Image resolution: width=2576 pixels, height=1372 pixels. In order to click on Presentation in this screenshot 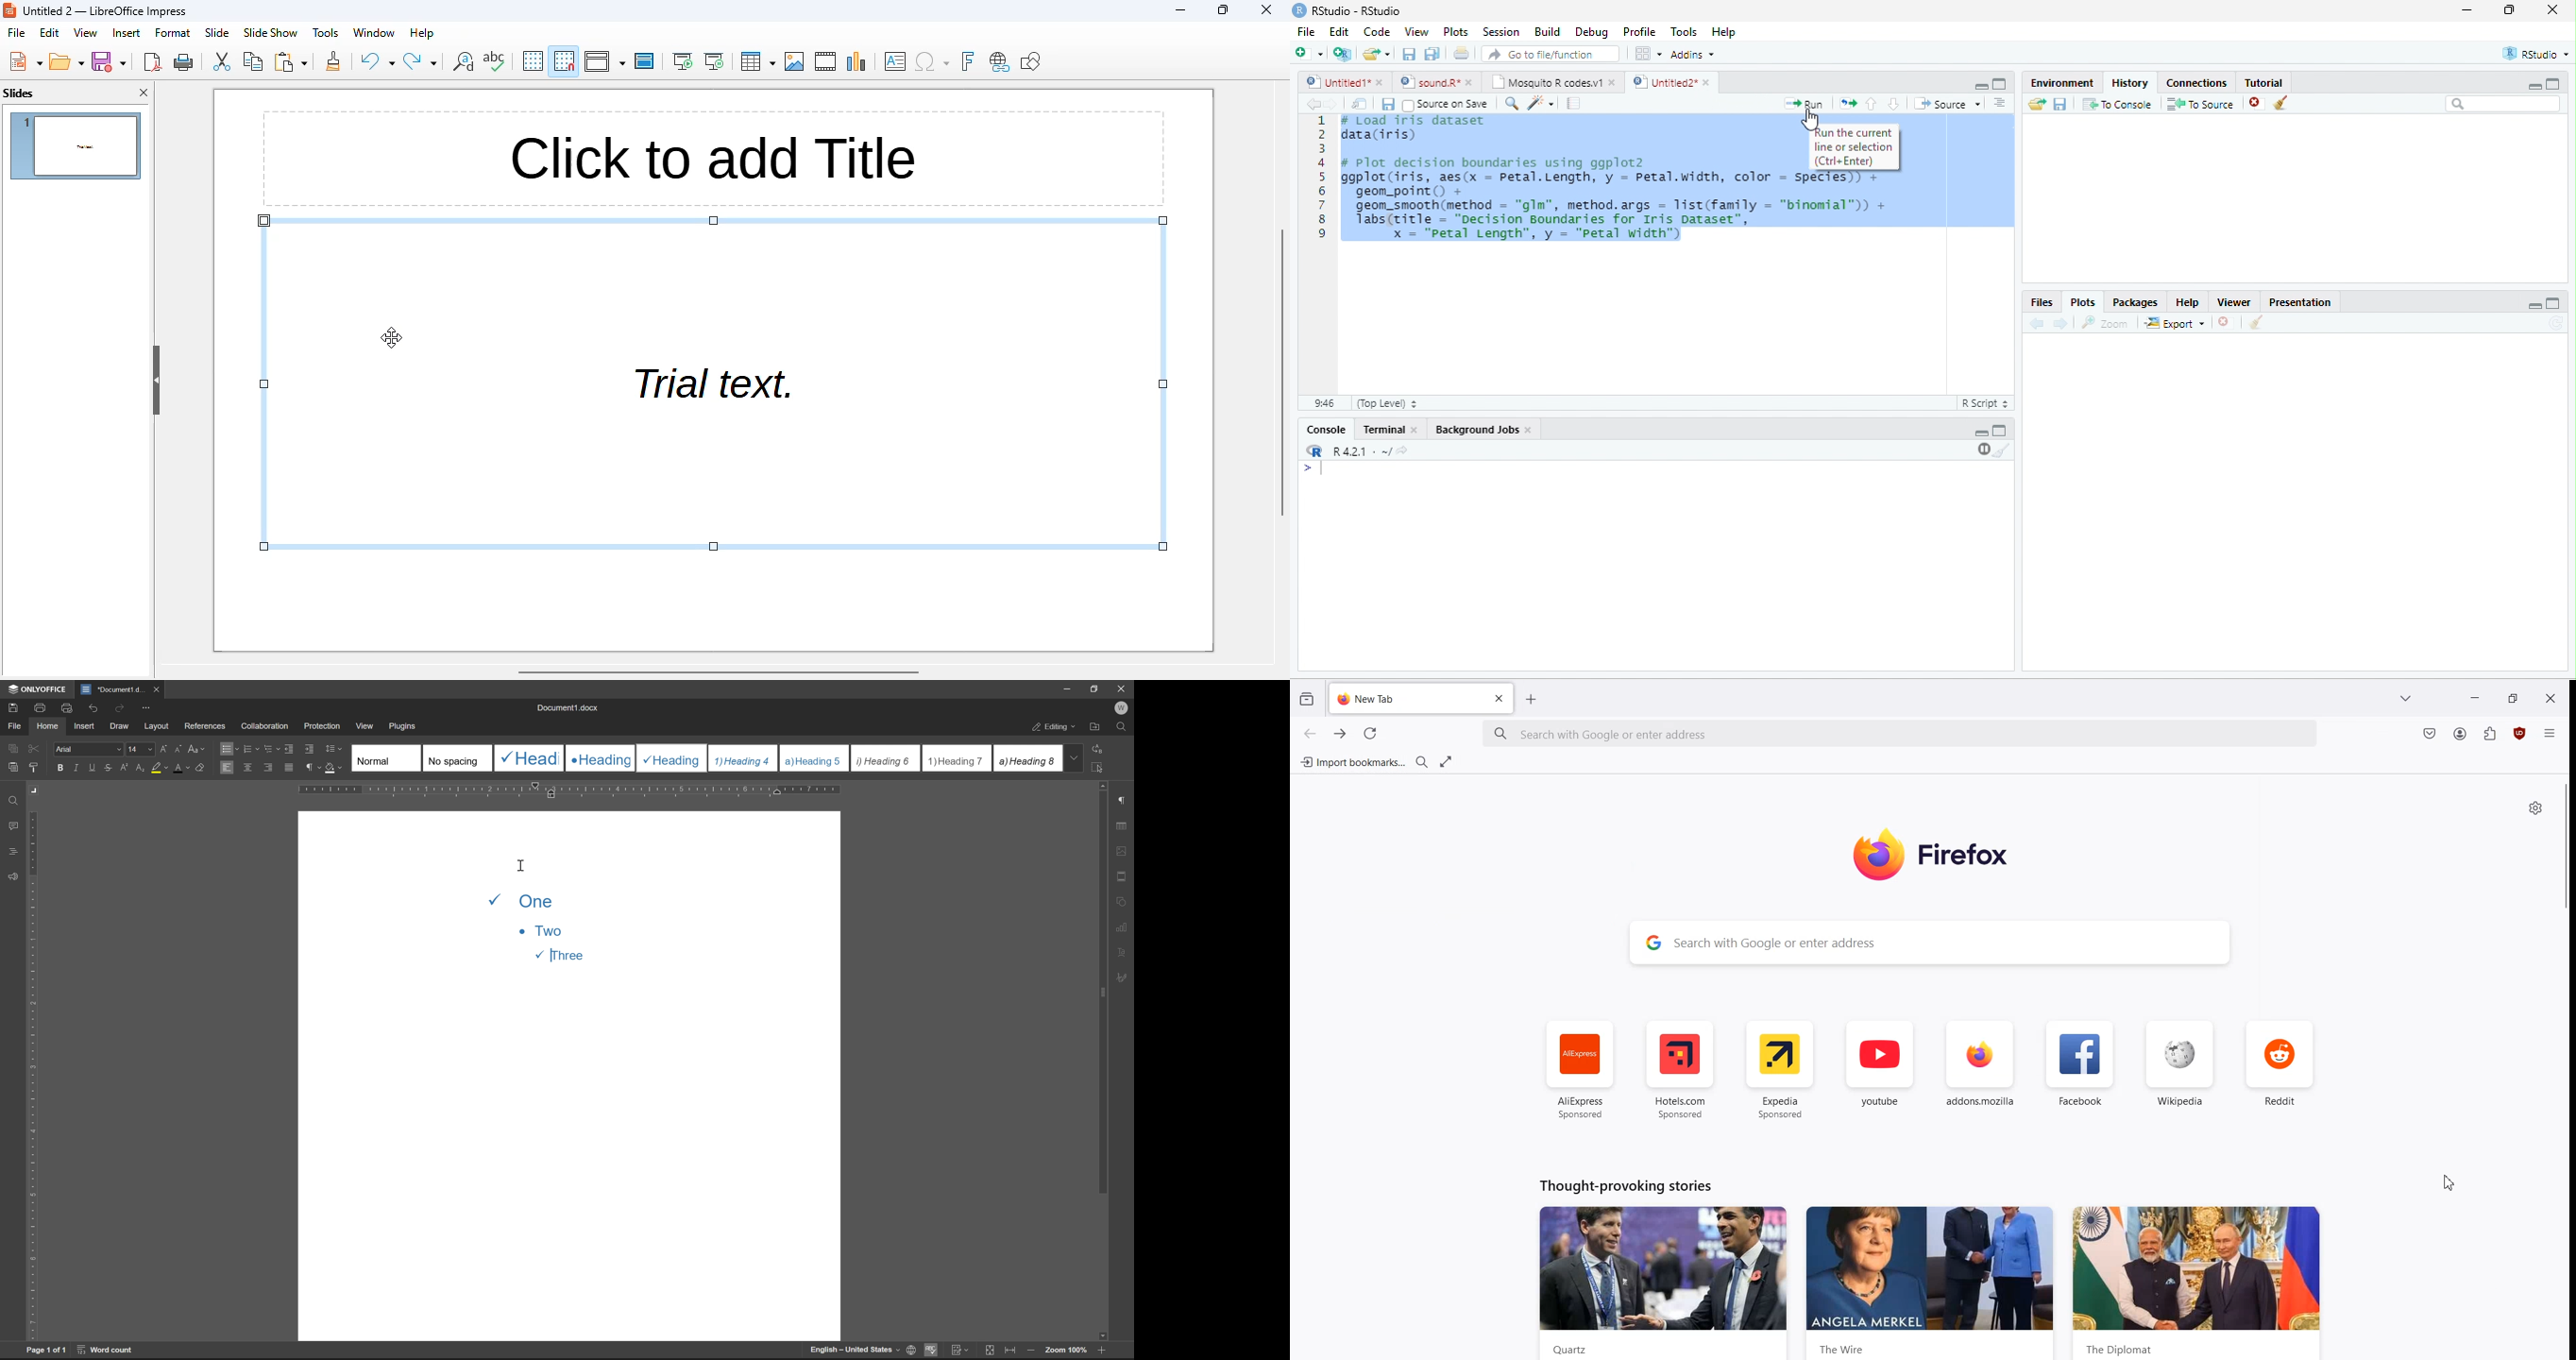, I will do `click(2301, 302)`.